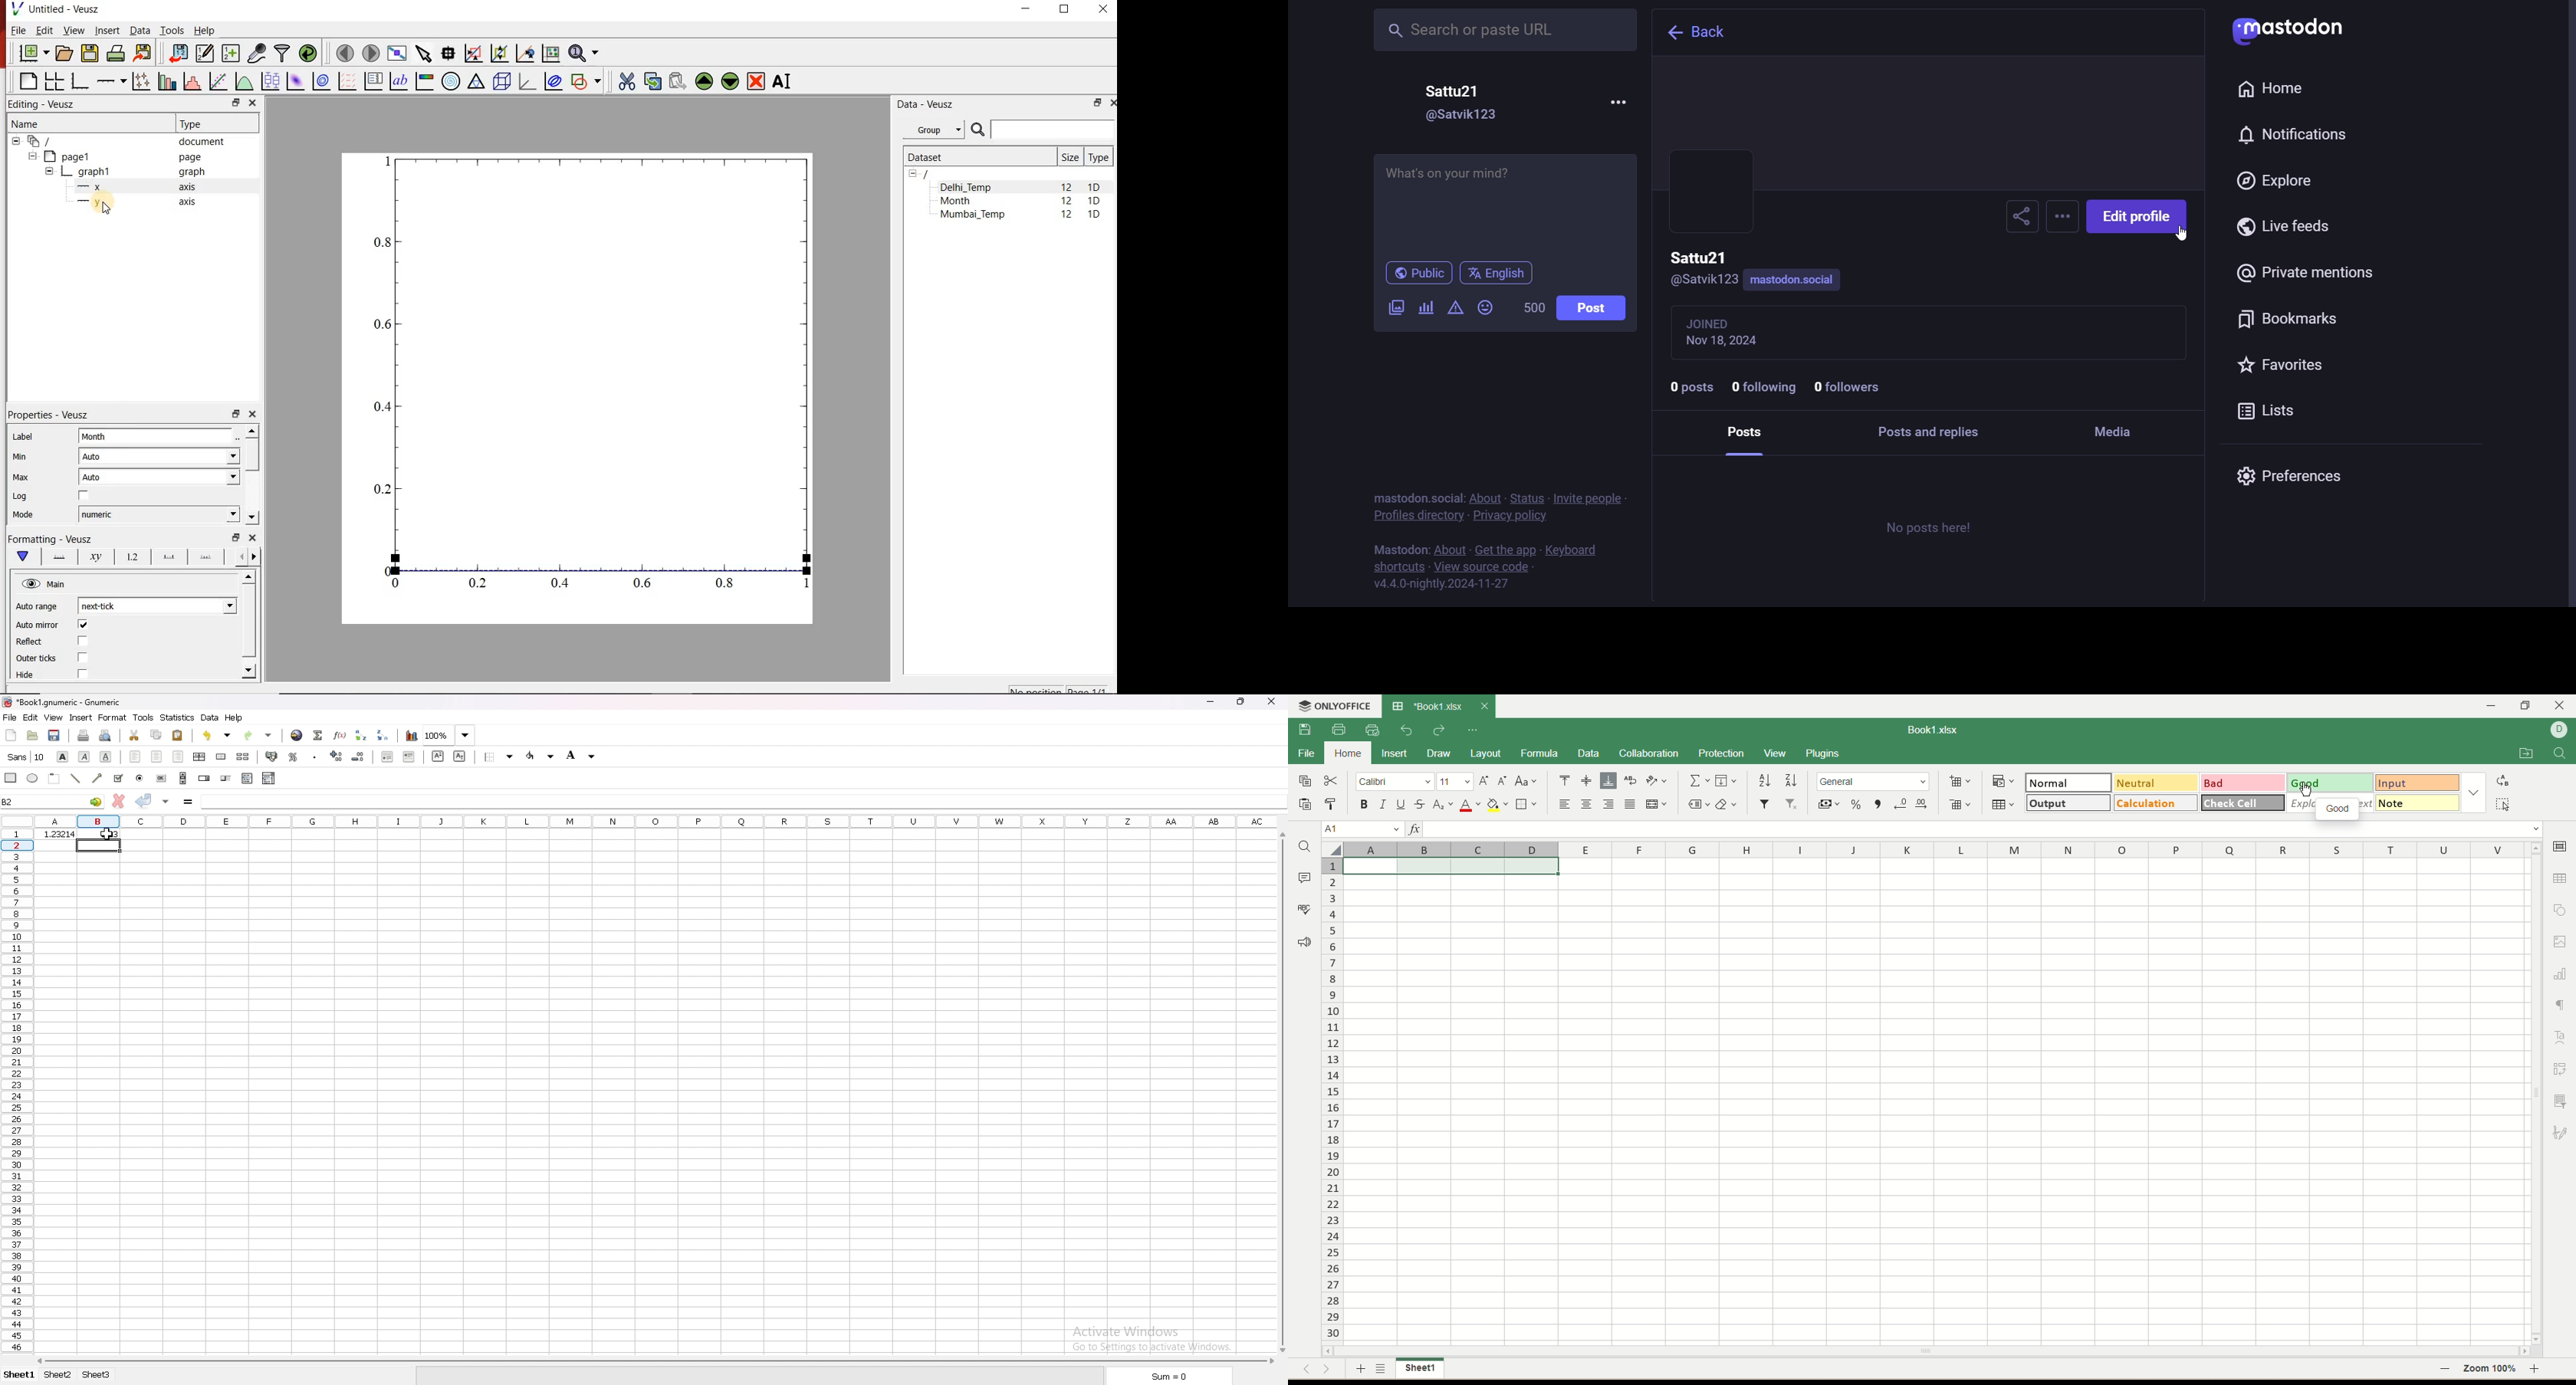  I want to click on formula, so click(1539, 753).